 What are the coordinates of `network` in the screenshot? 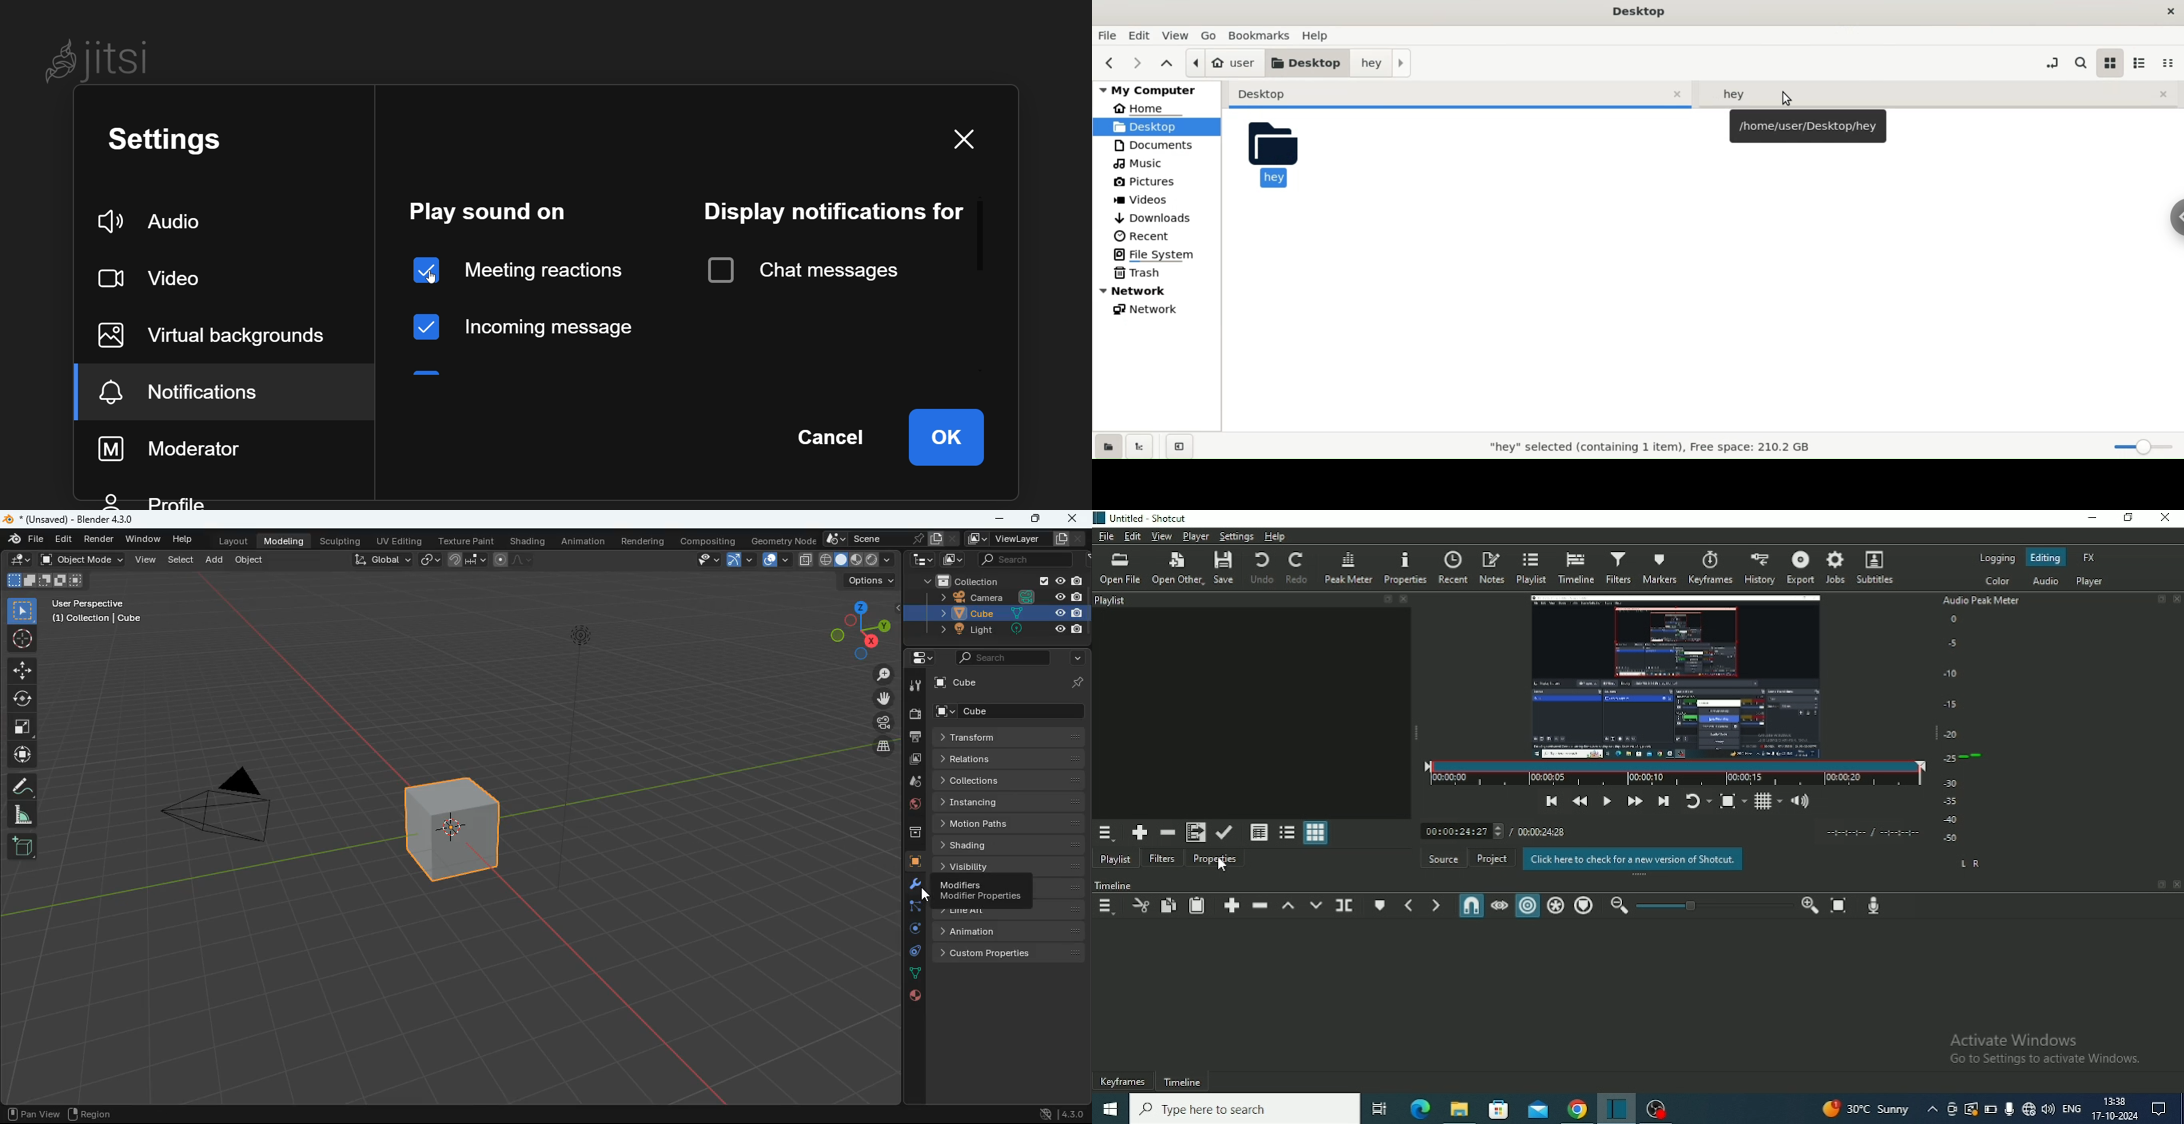 It's located at (1162, 309).